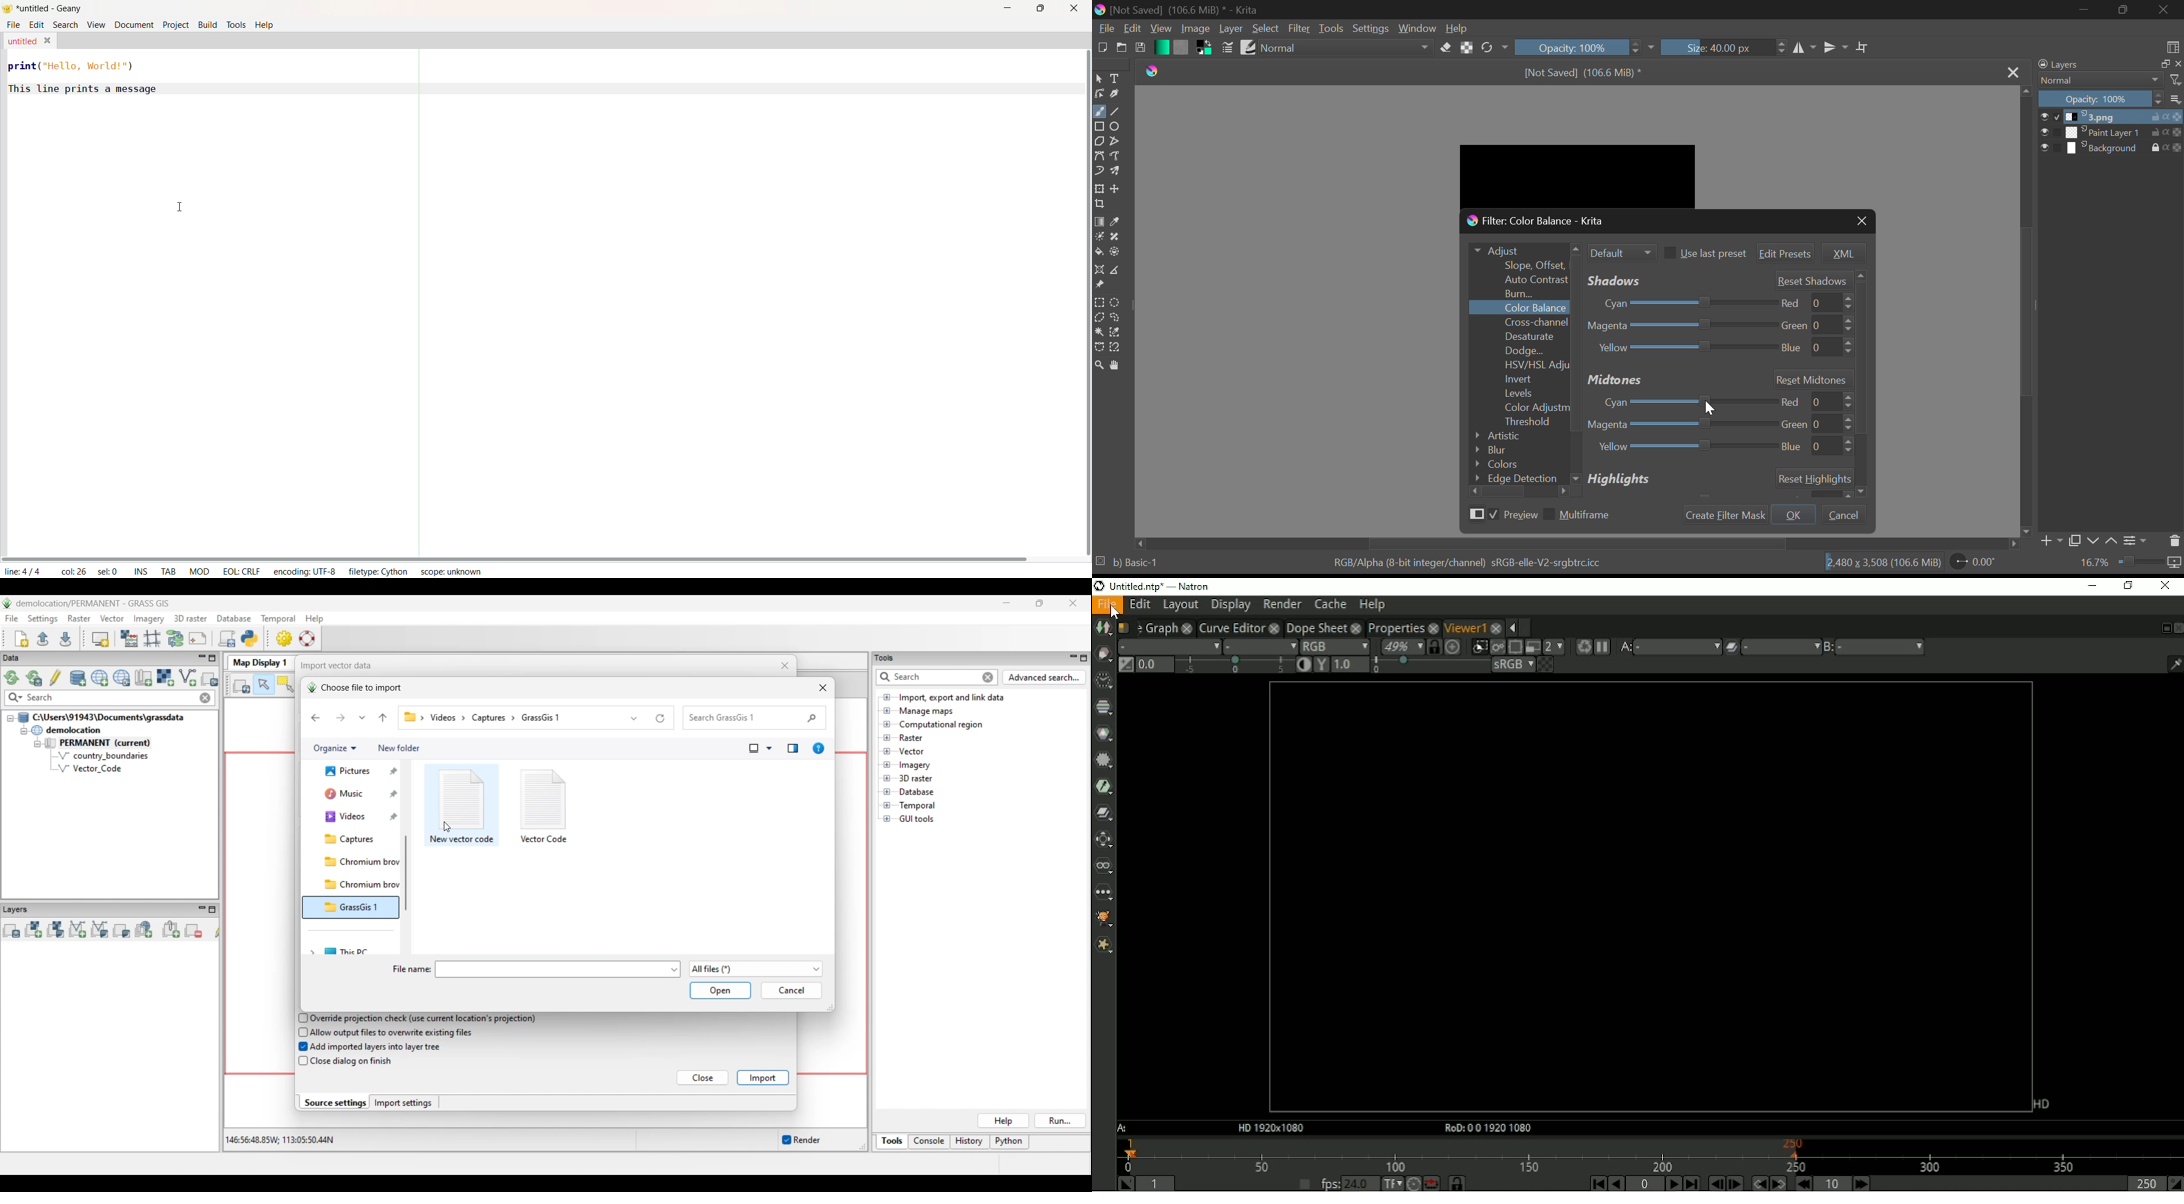 This screenshot has height=1204, width=2184. Describe the element at coordinates (1099, 365) in the screenshot. I see `Zoom` at that location.